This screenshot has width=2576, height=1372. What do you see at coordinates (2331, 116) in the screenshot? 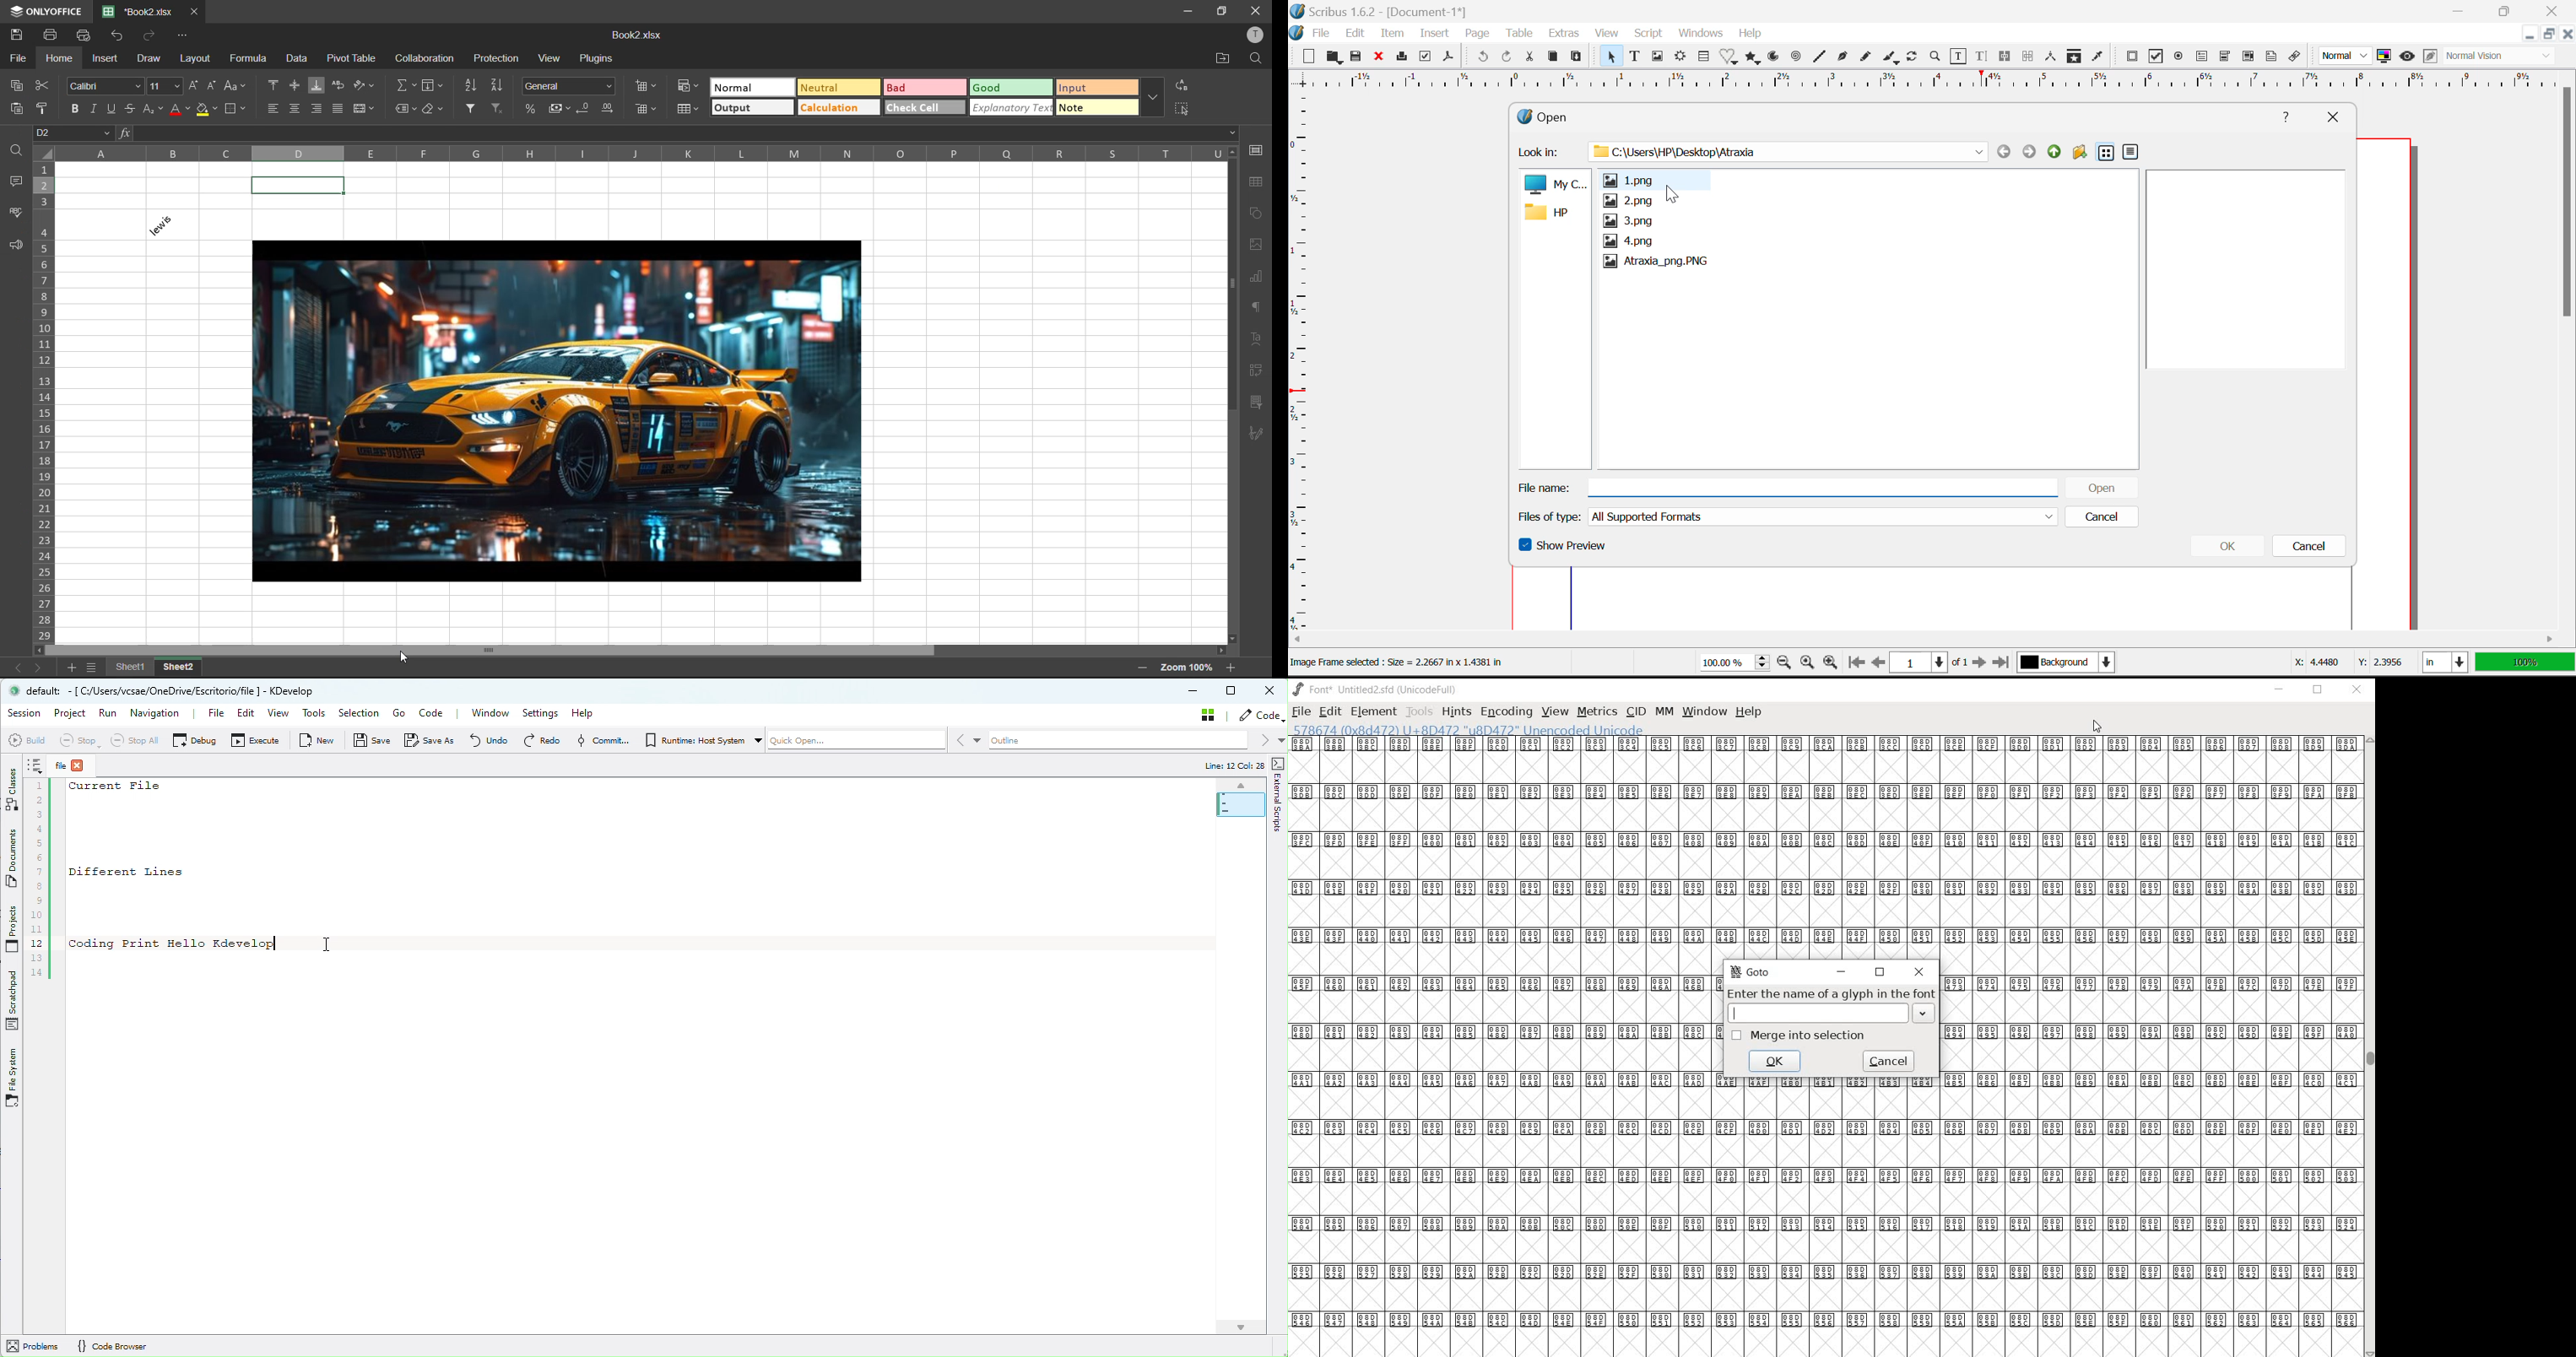
I see `Close` at bounding box center [2331, 116].